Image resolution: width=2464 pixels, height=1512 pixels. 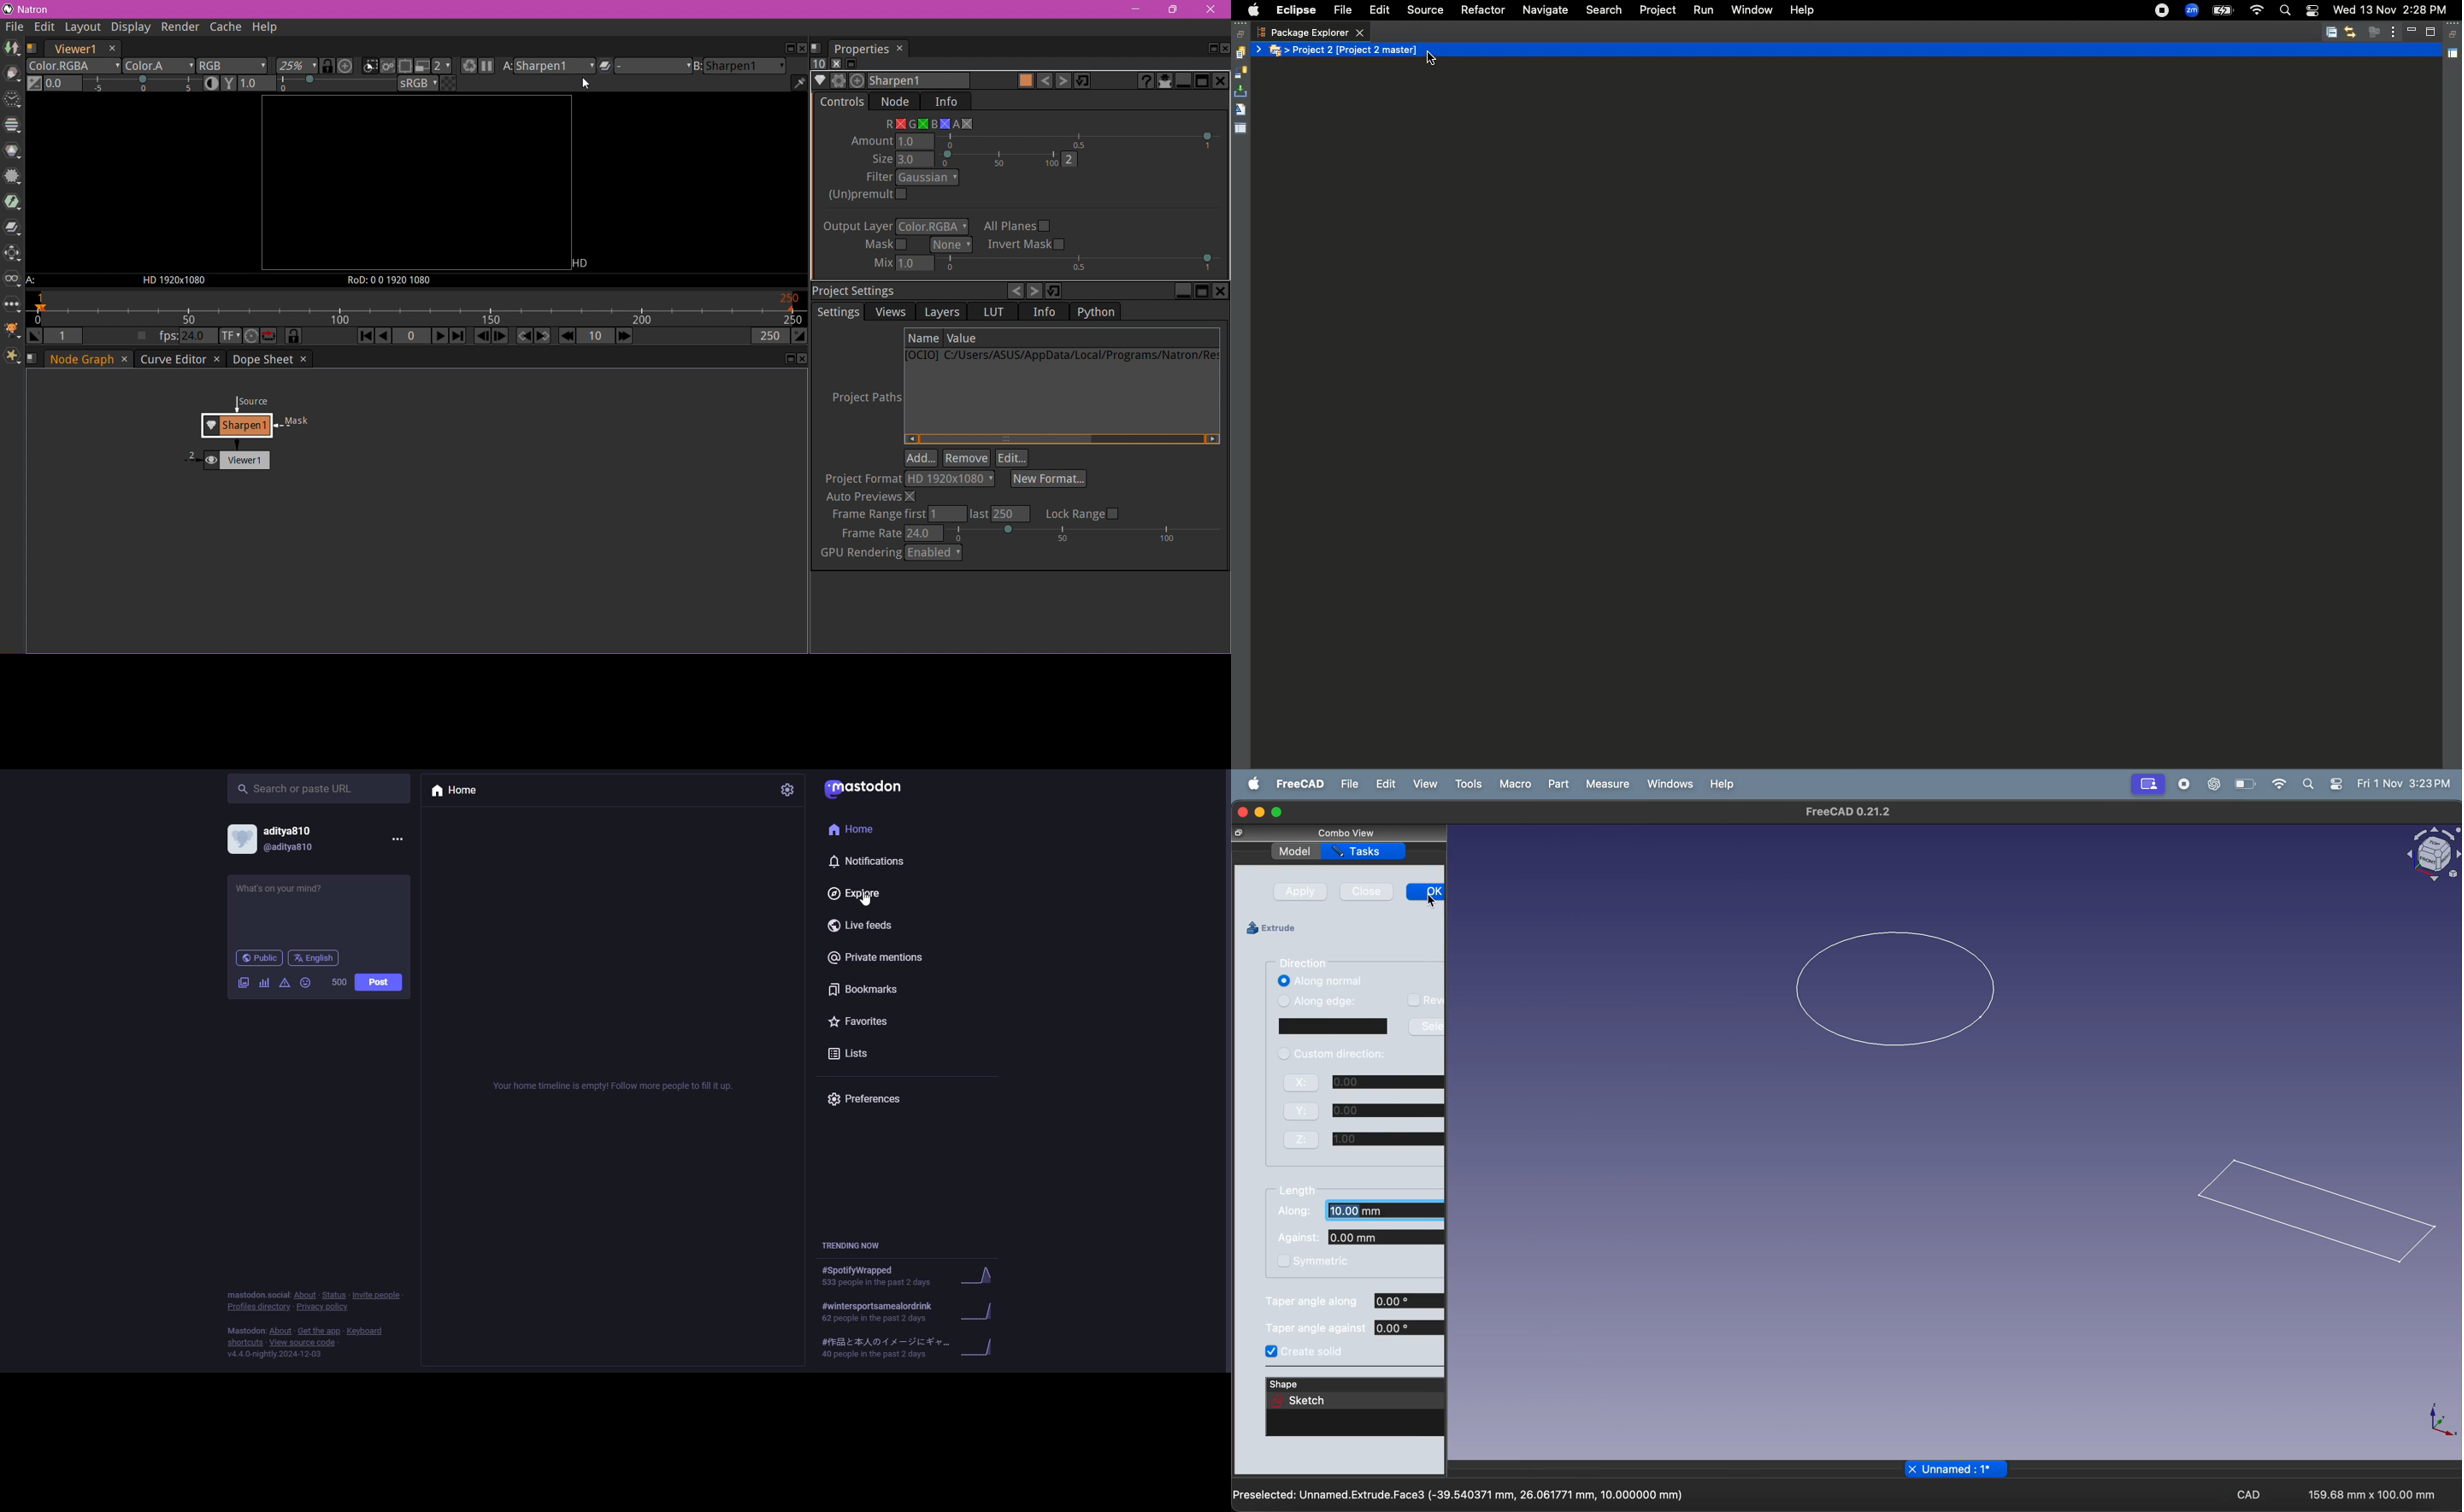 What do you see at coordinates (2214, 784) in the screenshot?
I see `chatgpt` at bounding box center [2214, 784].